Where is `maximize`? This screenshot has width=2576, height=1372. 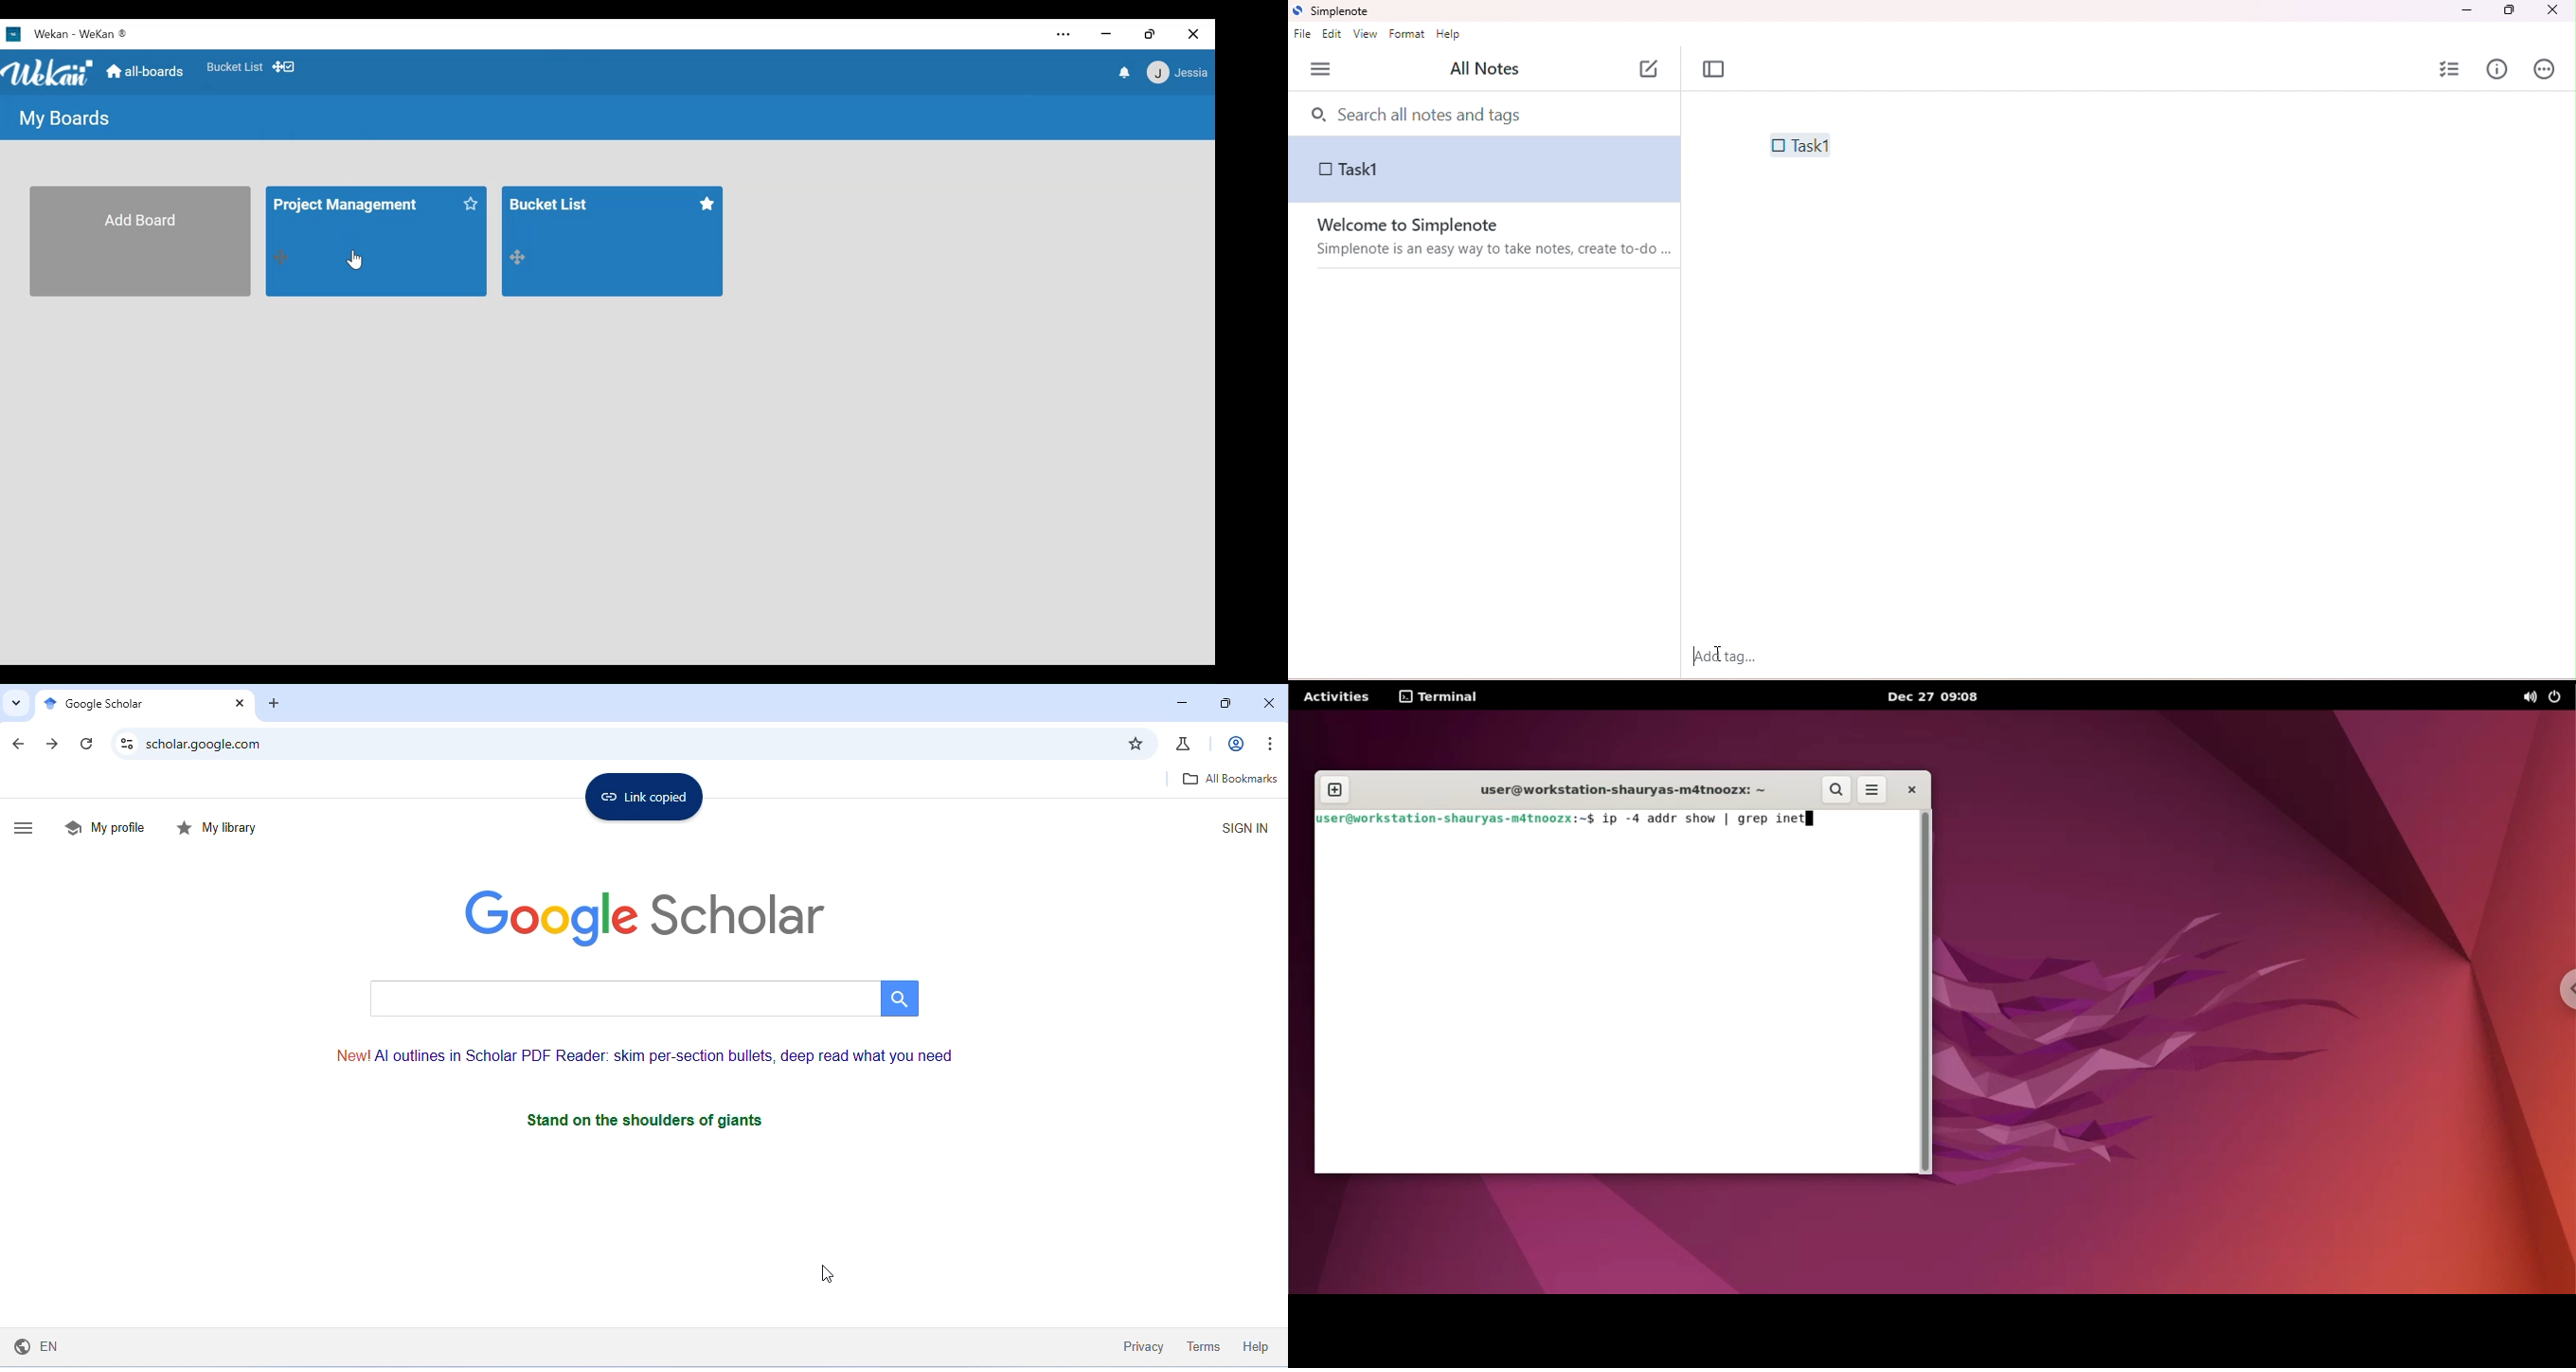
maximize is located at coordinates (2507, 10).